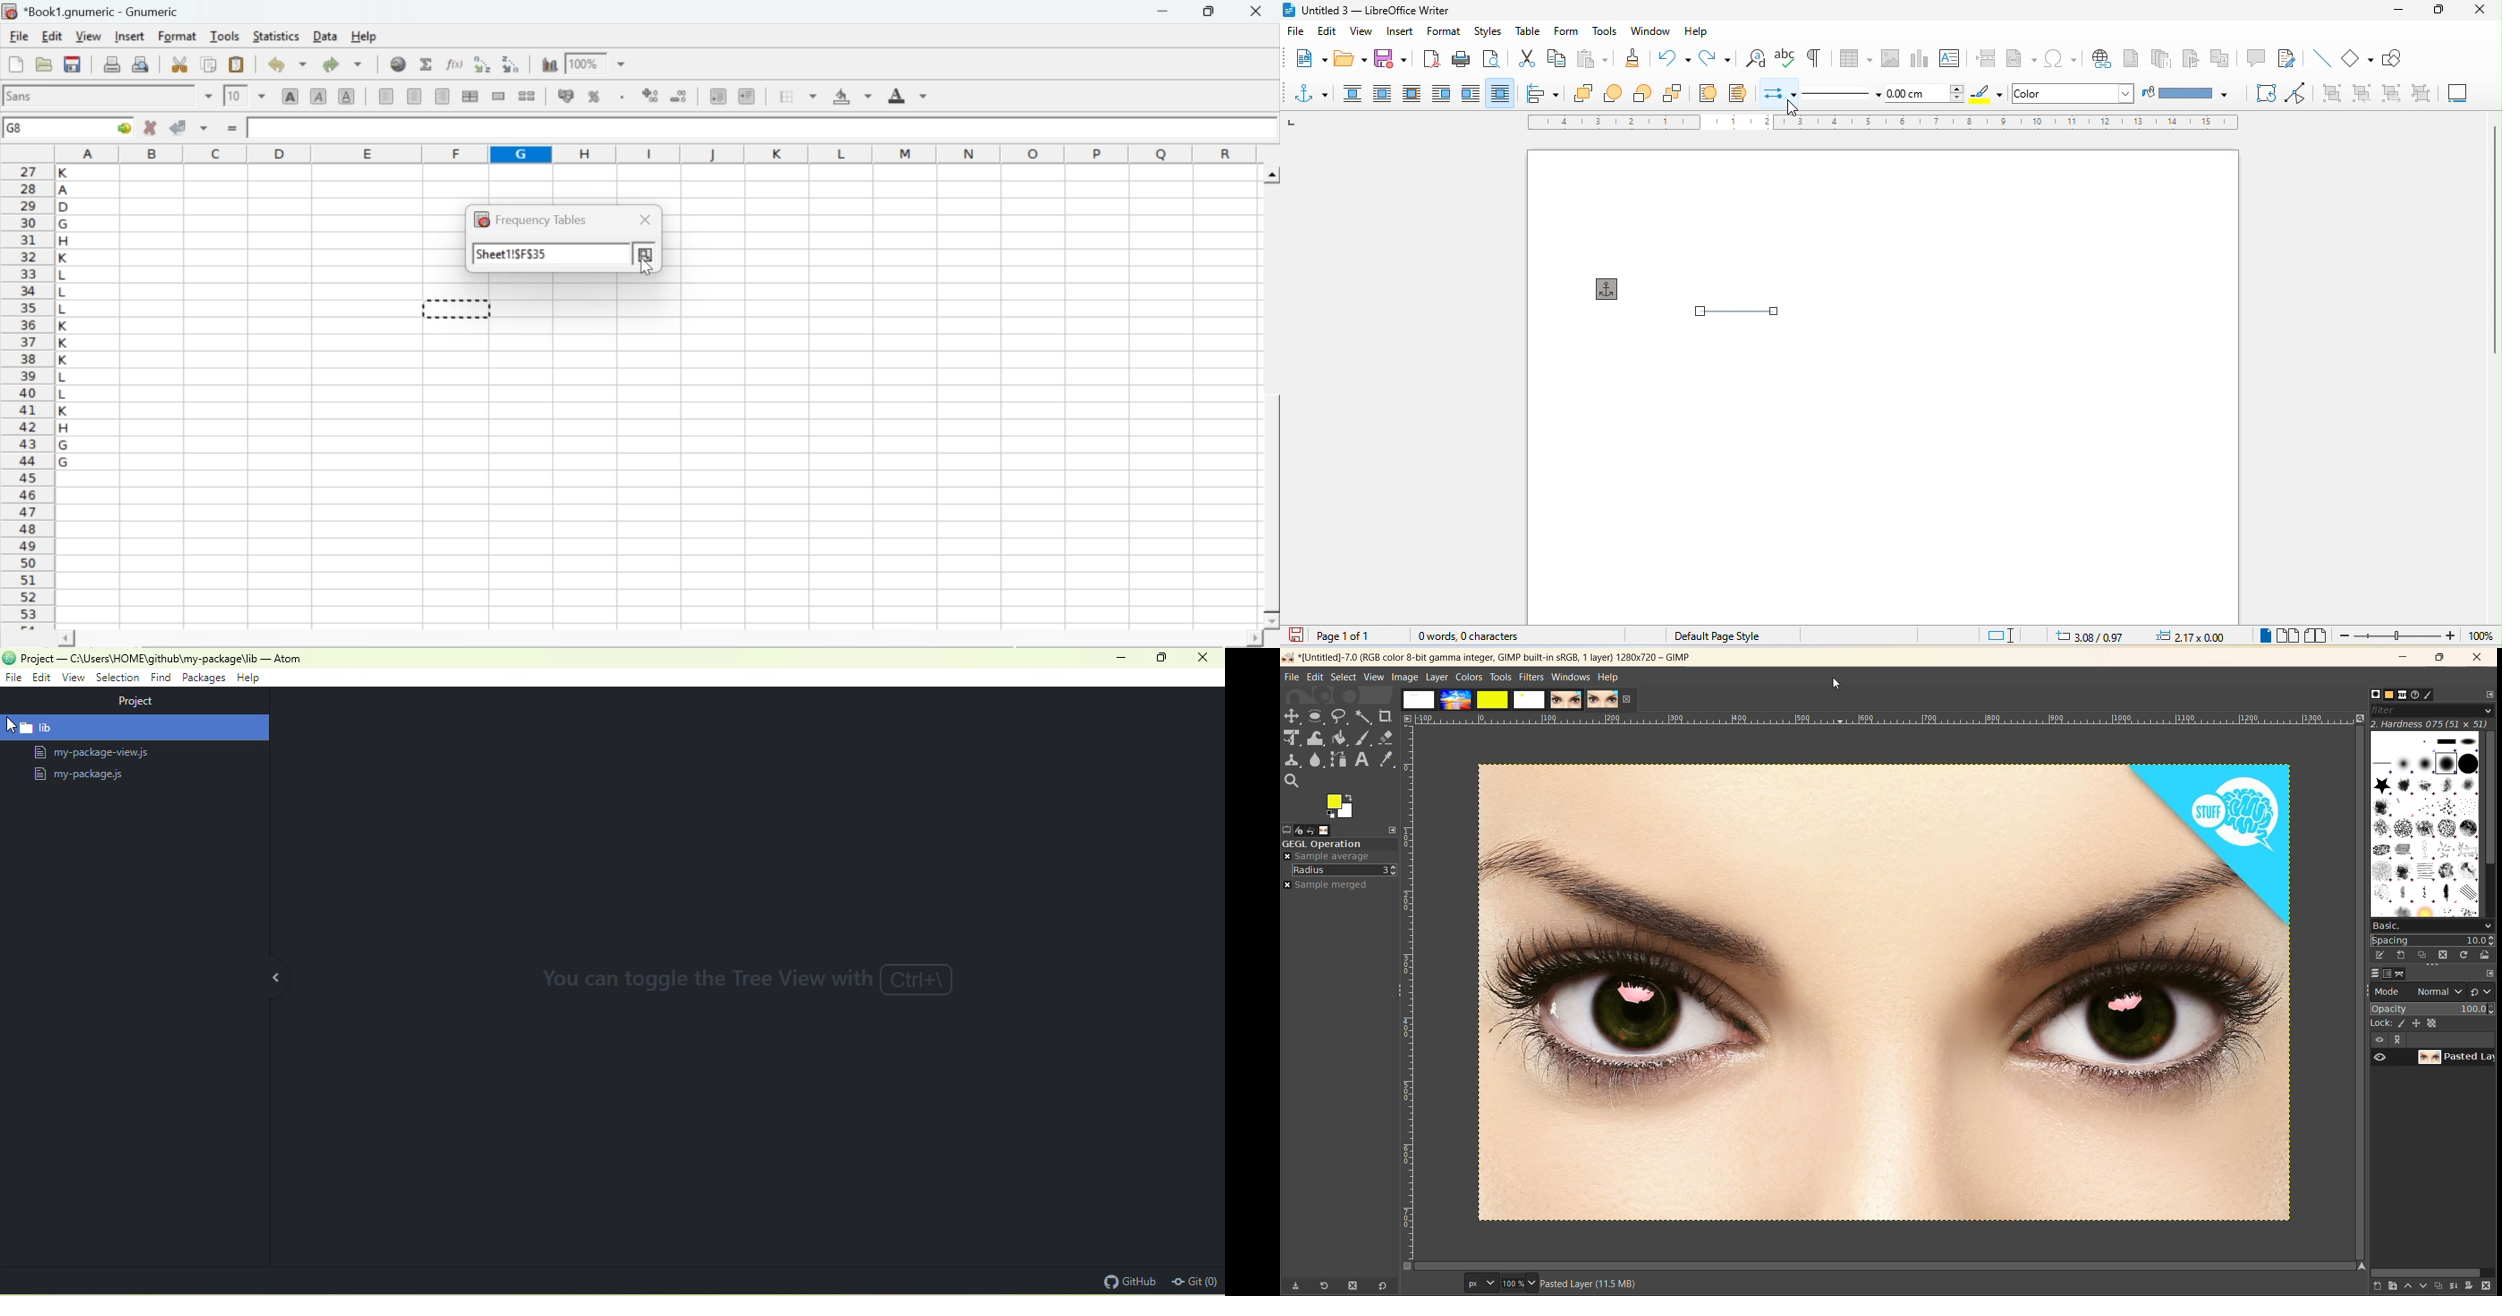 The width and height of the screenshot is (2520, 1316). Describe the element at coordinates (642, 221) in the screenshot. I see `close` at that location.